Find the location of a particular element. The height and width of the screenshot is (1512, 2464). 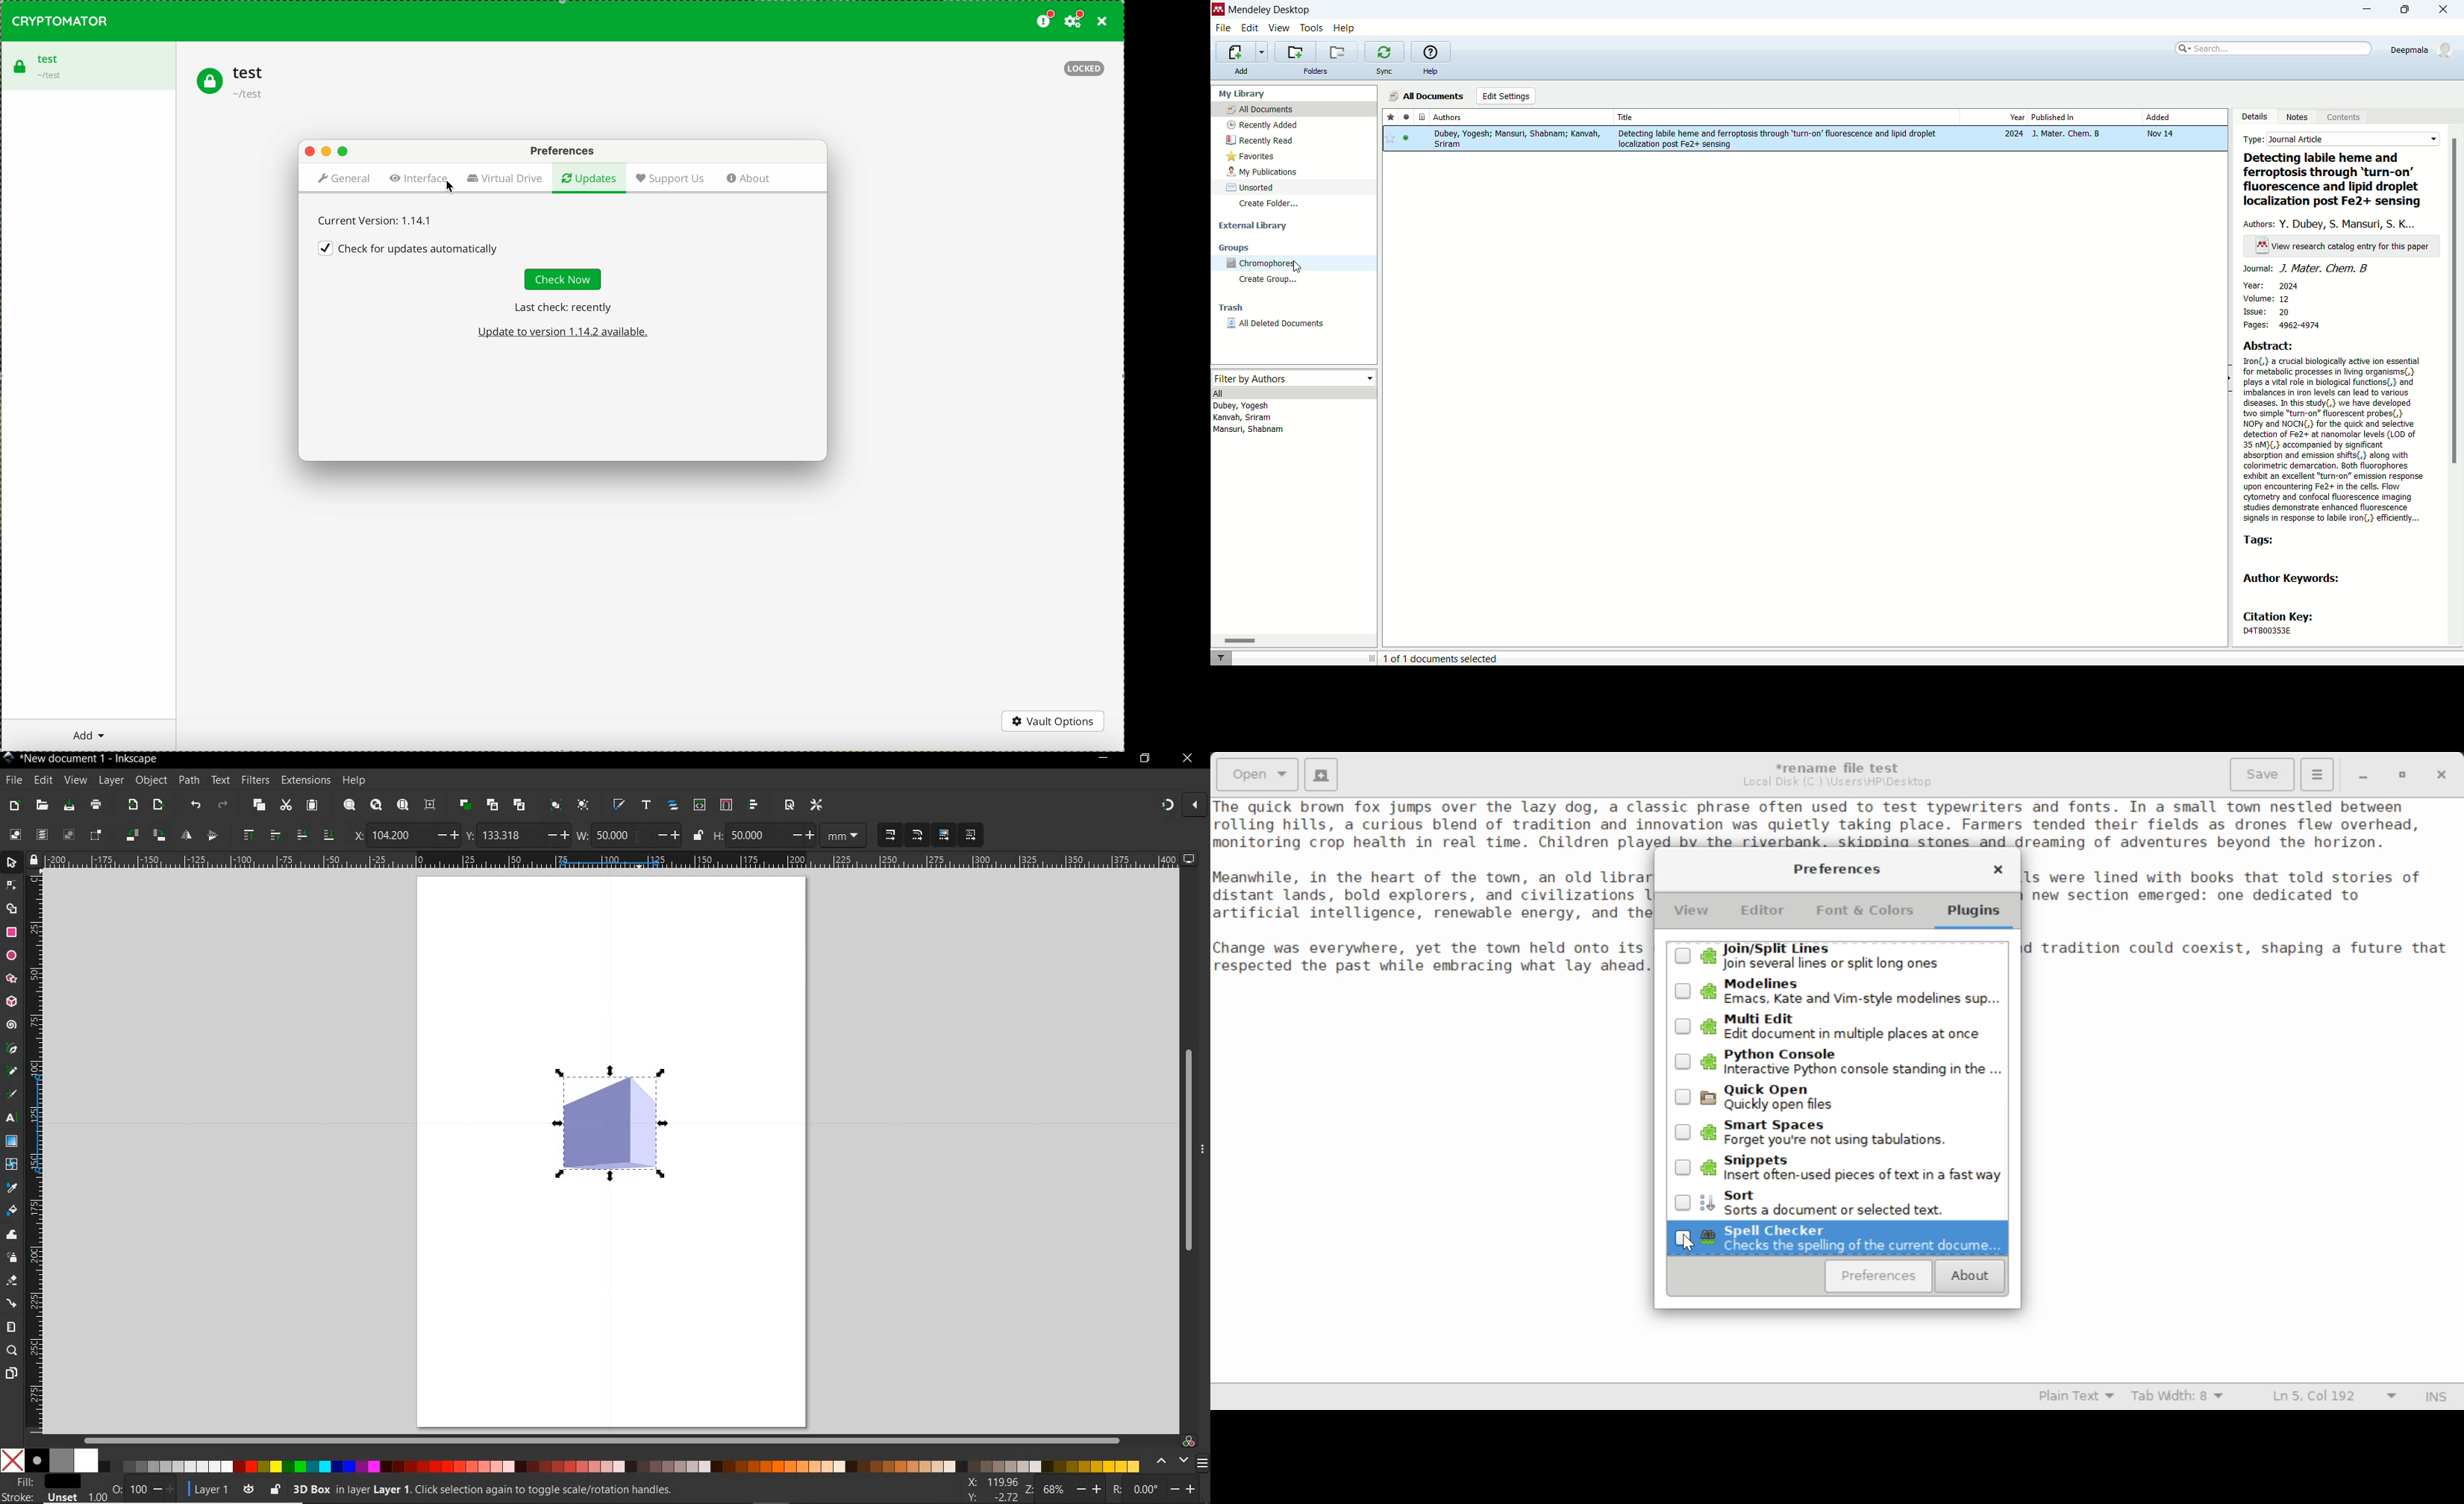

gradient tool is located at coordinates (12, 1141).